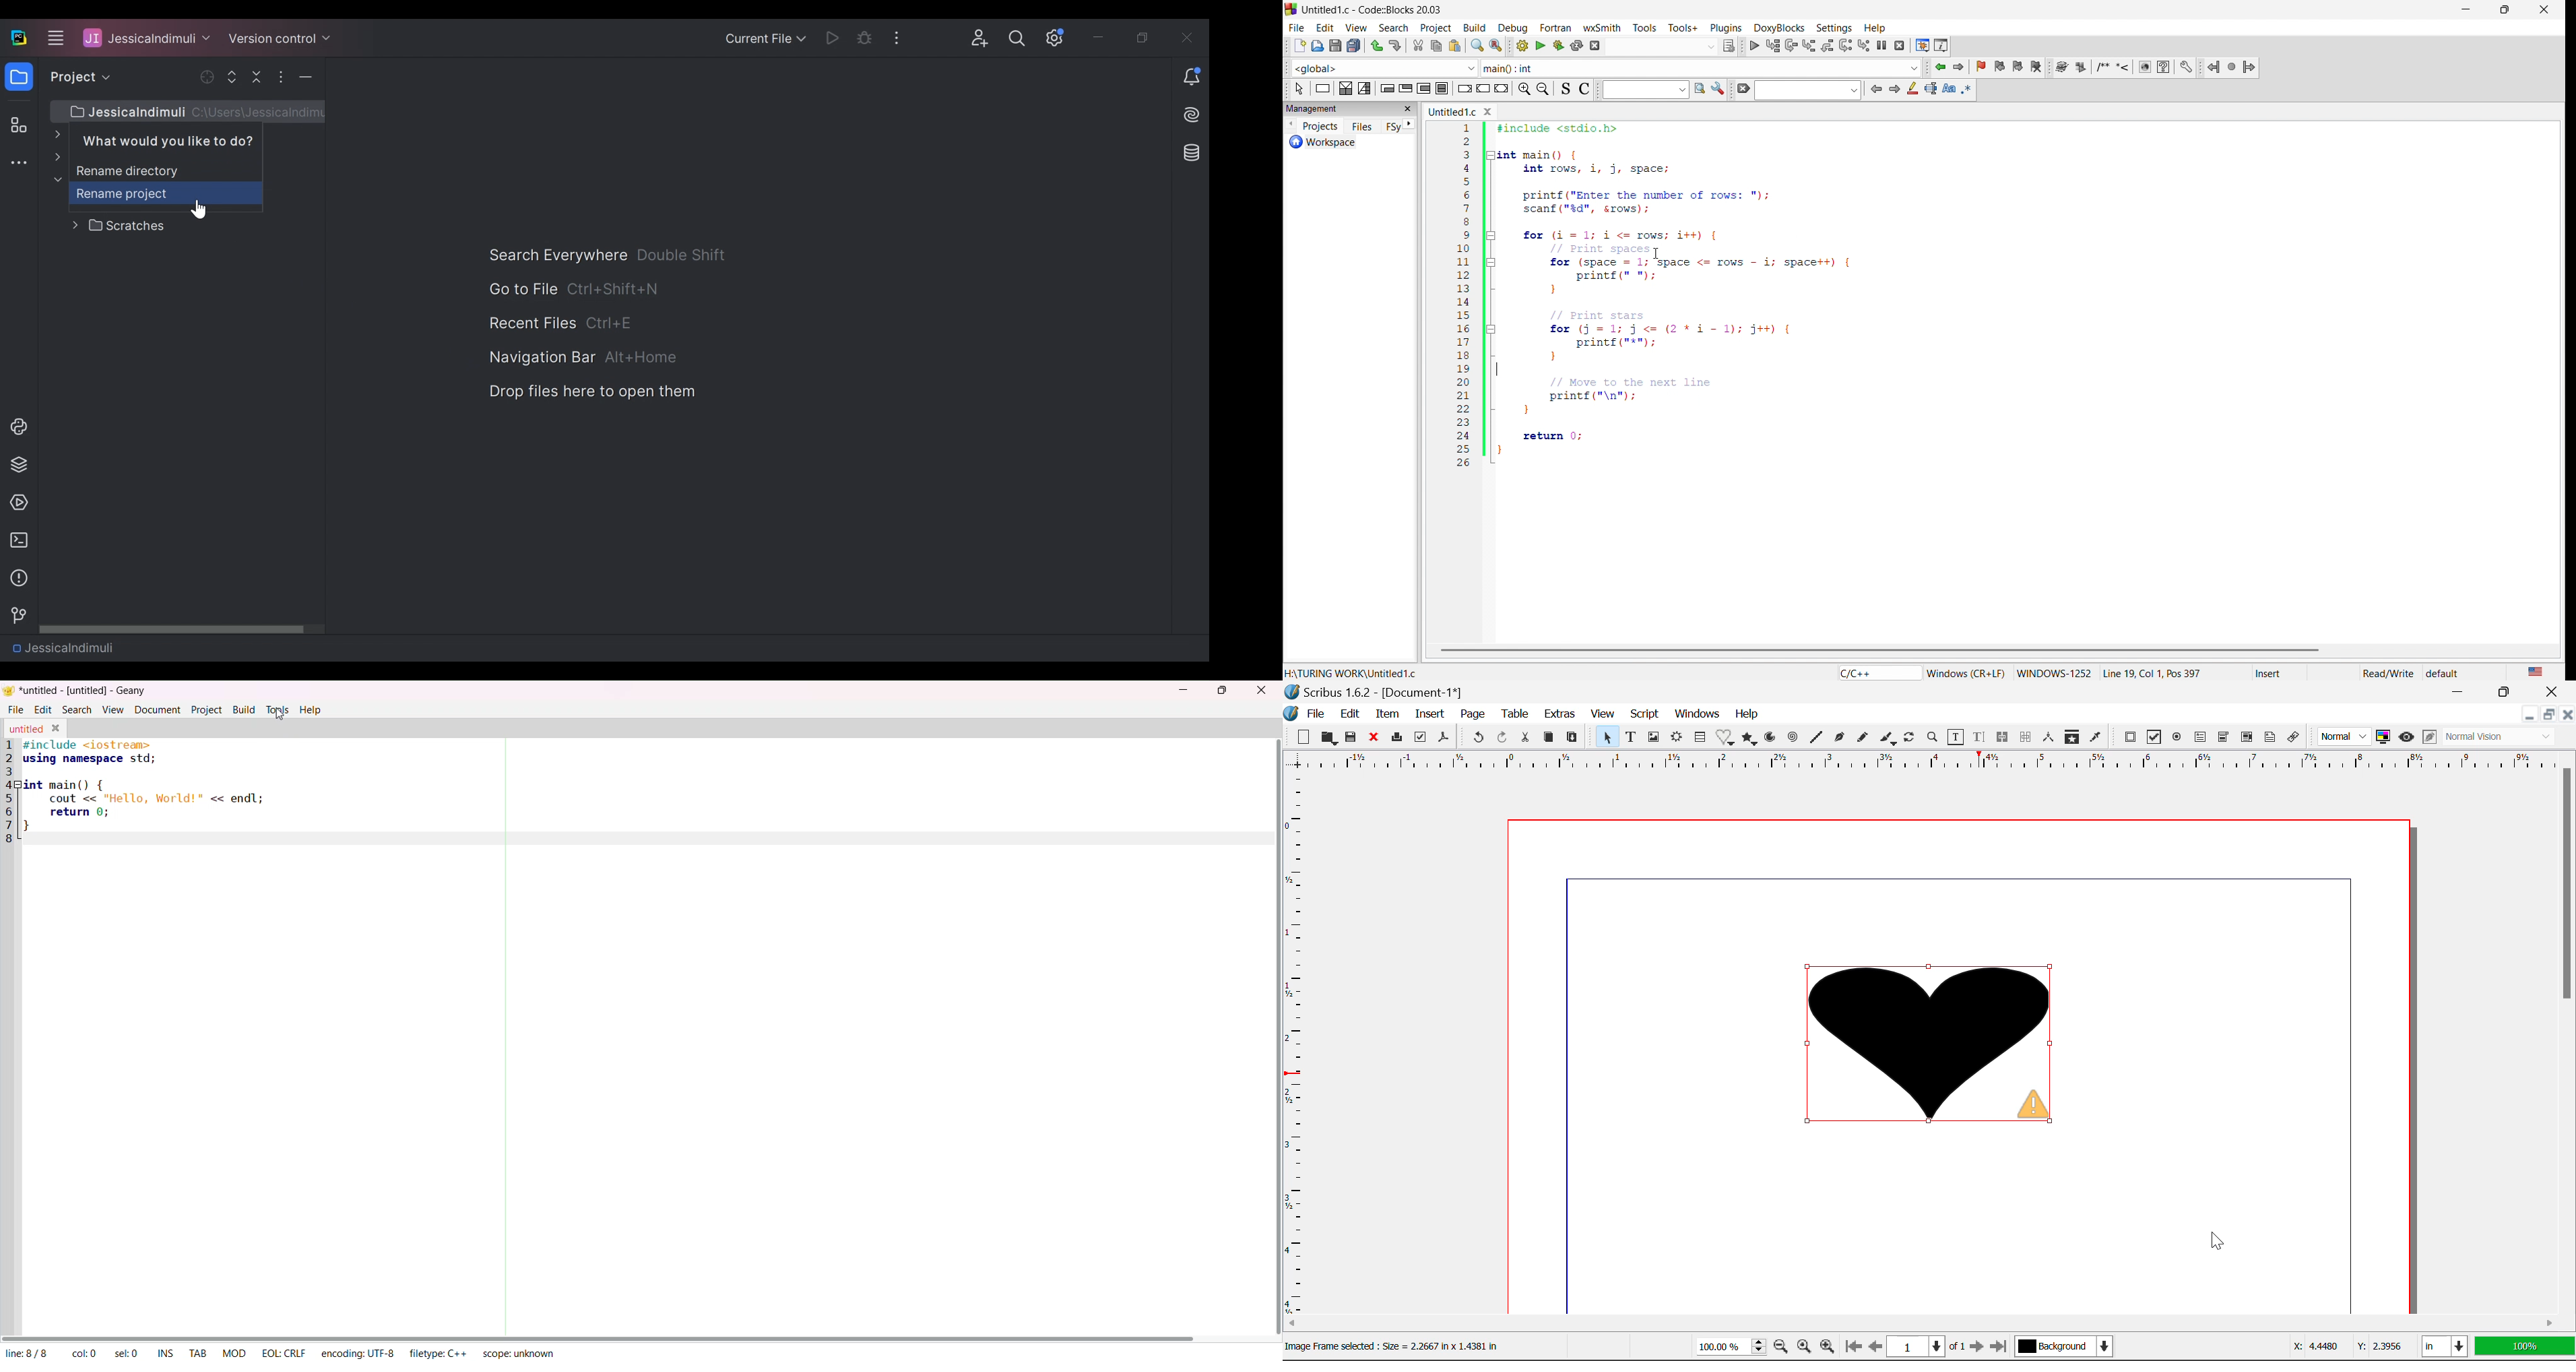 Image resolution: width=2576 pixels, height=1372 pixels. Describe the element at coordinates (1781, 1348) in the screenshot. I see `Zoom Out` at that location.